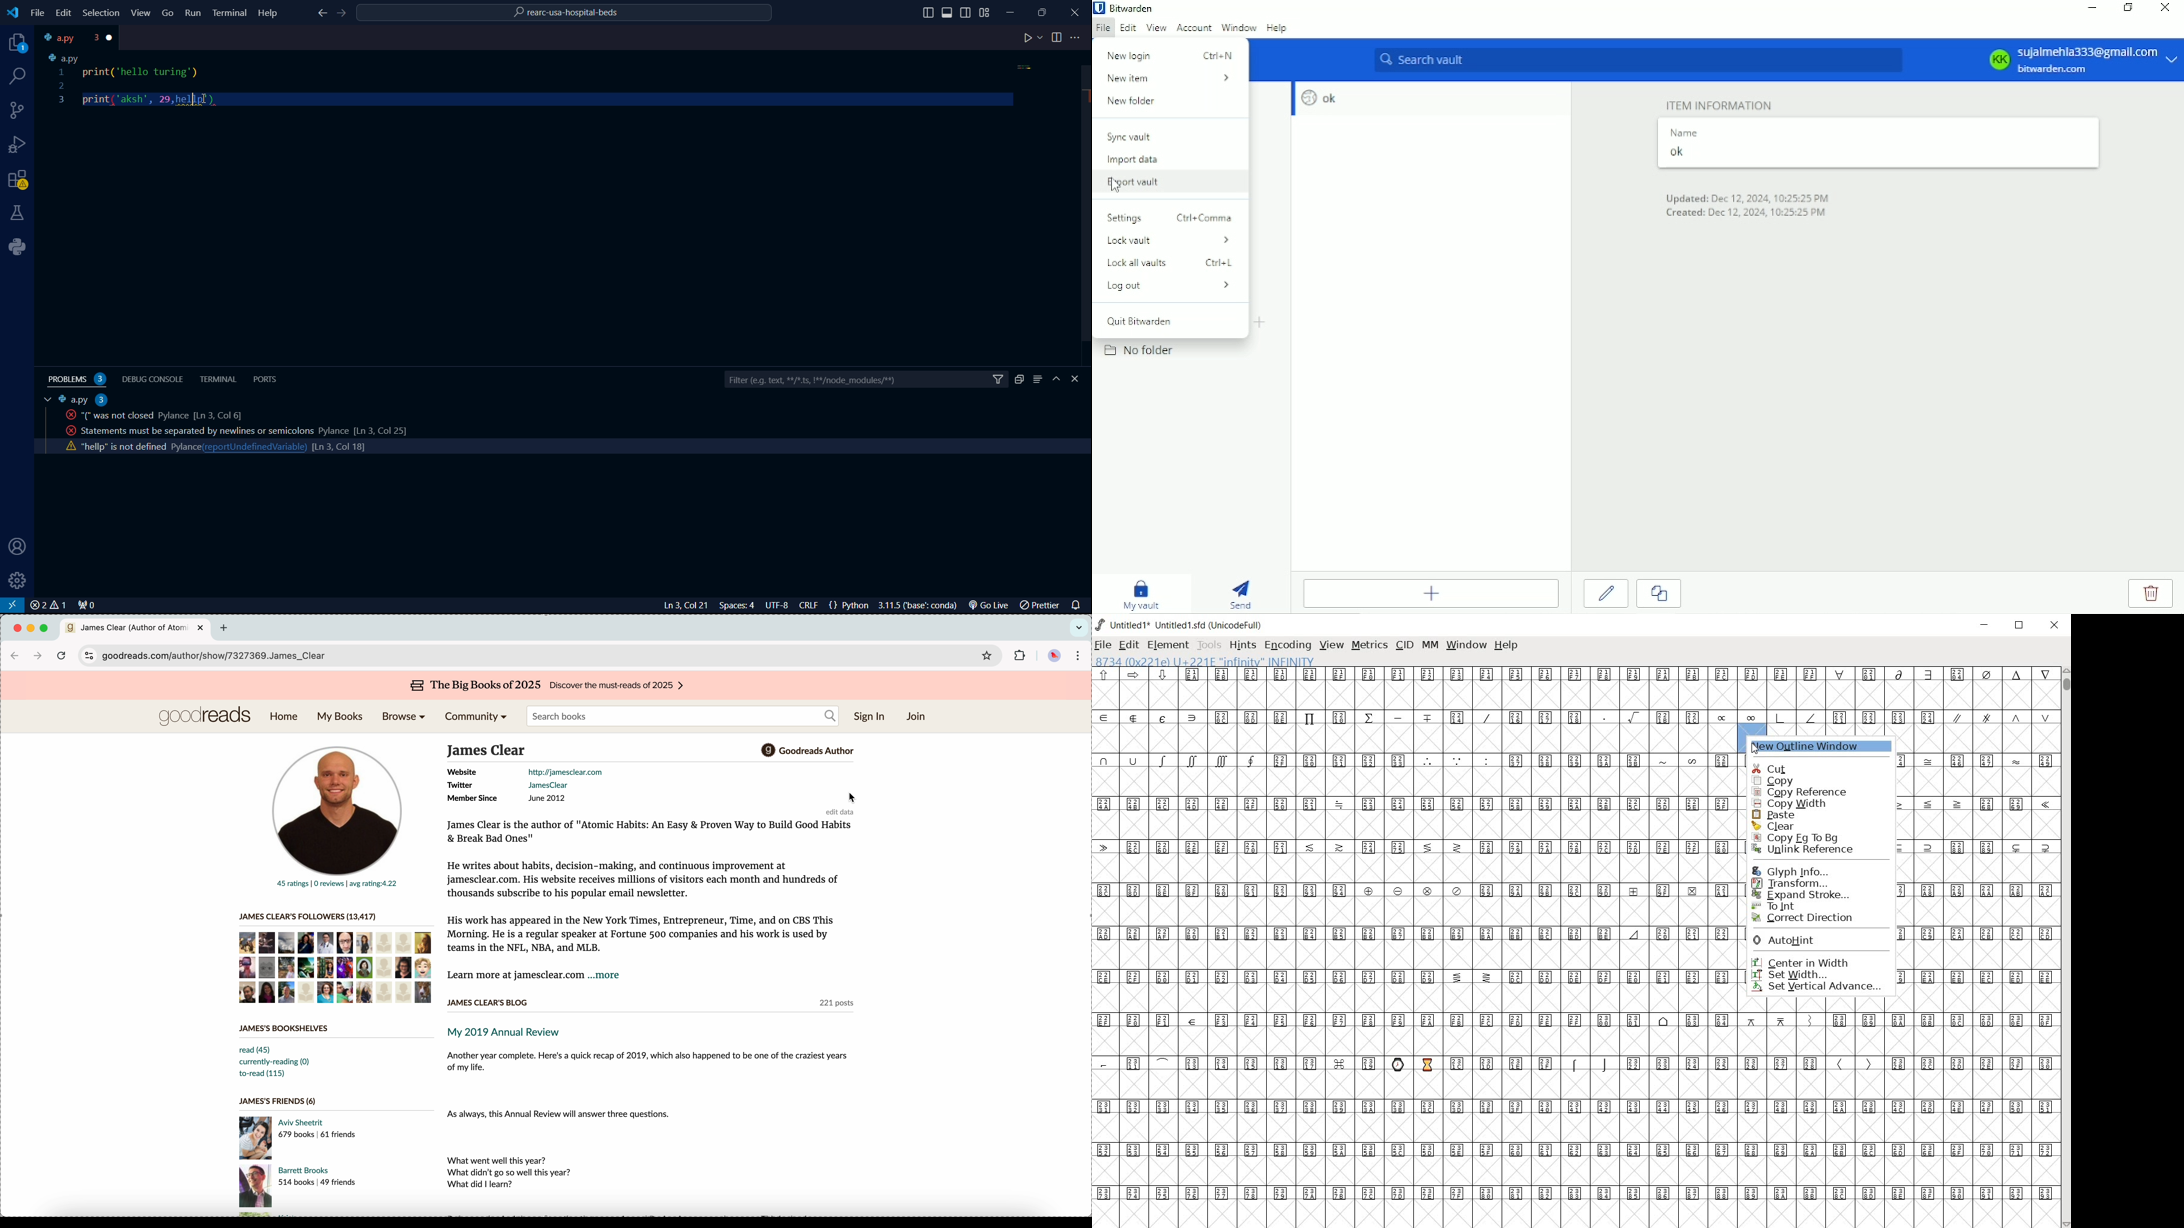  Describe the element at coordinates (1415, 740) in the screenshot. I see `empty glyph slots` at that location.